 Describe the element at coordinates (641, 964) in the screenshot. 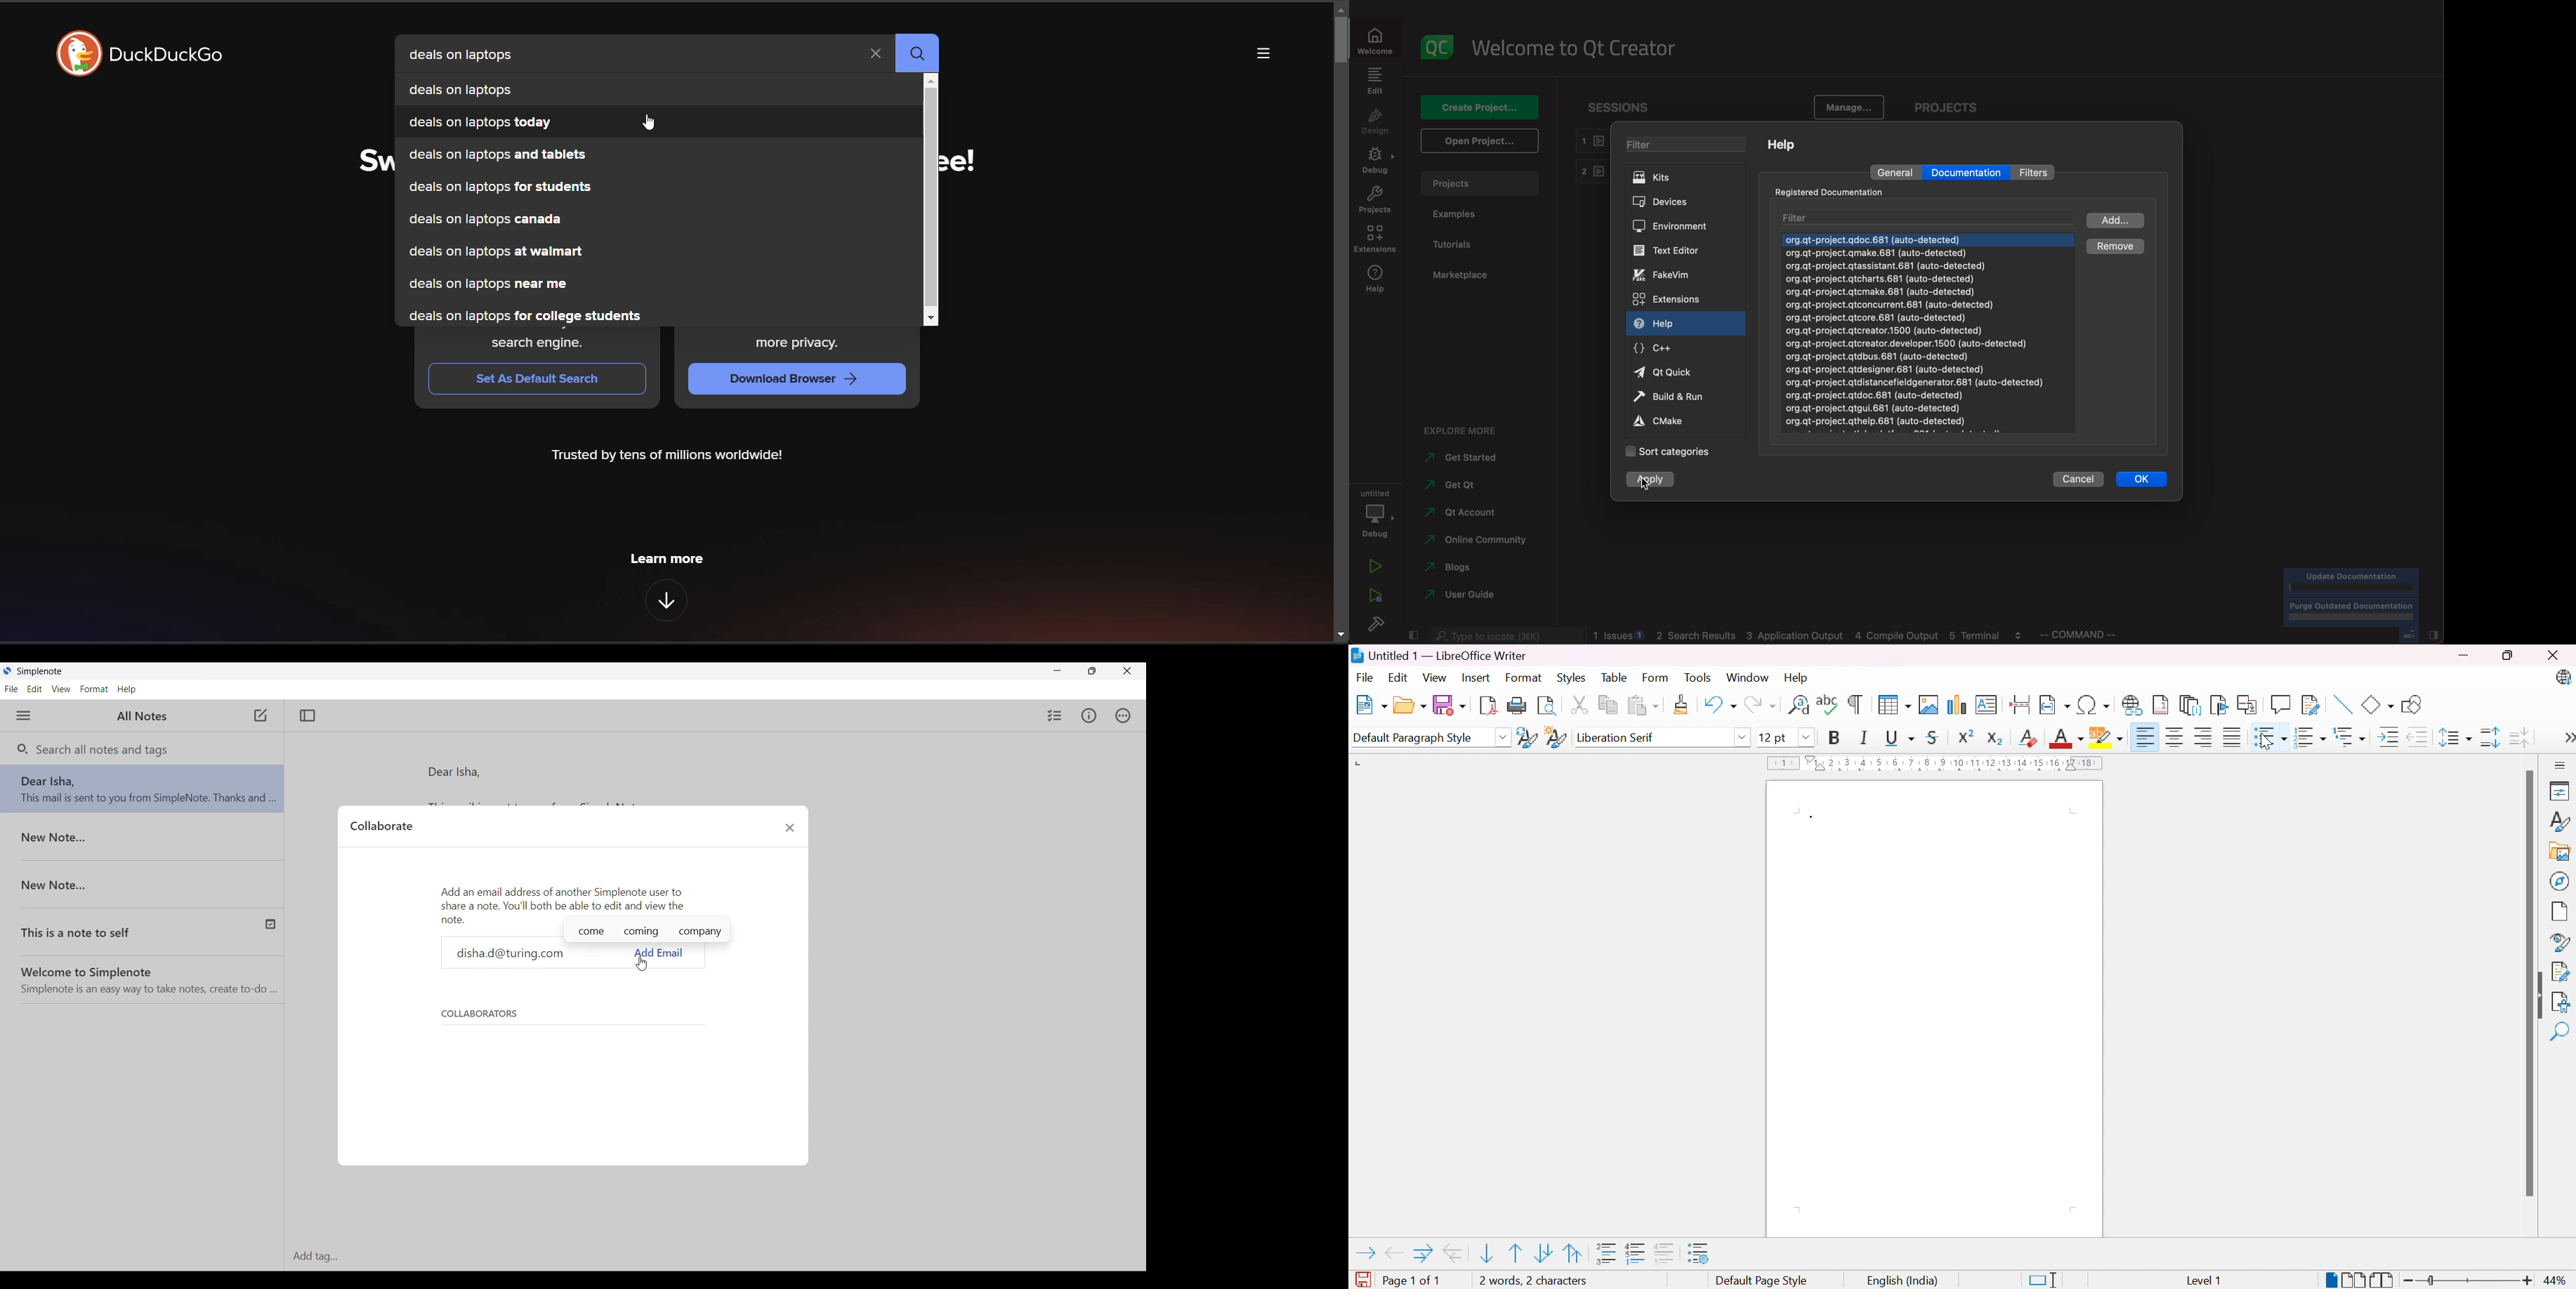

I see `Cursor` at that location.